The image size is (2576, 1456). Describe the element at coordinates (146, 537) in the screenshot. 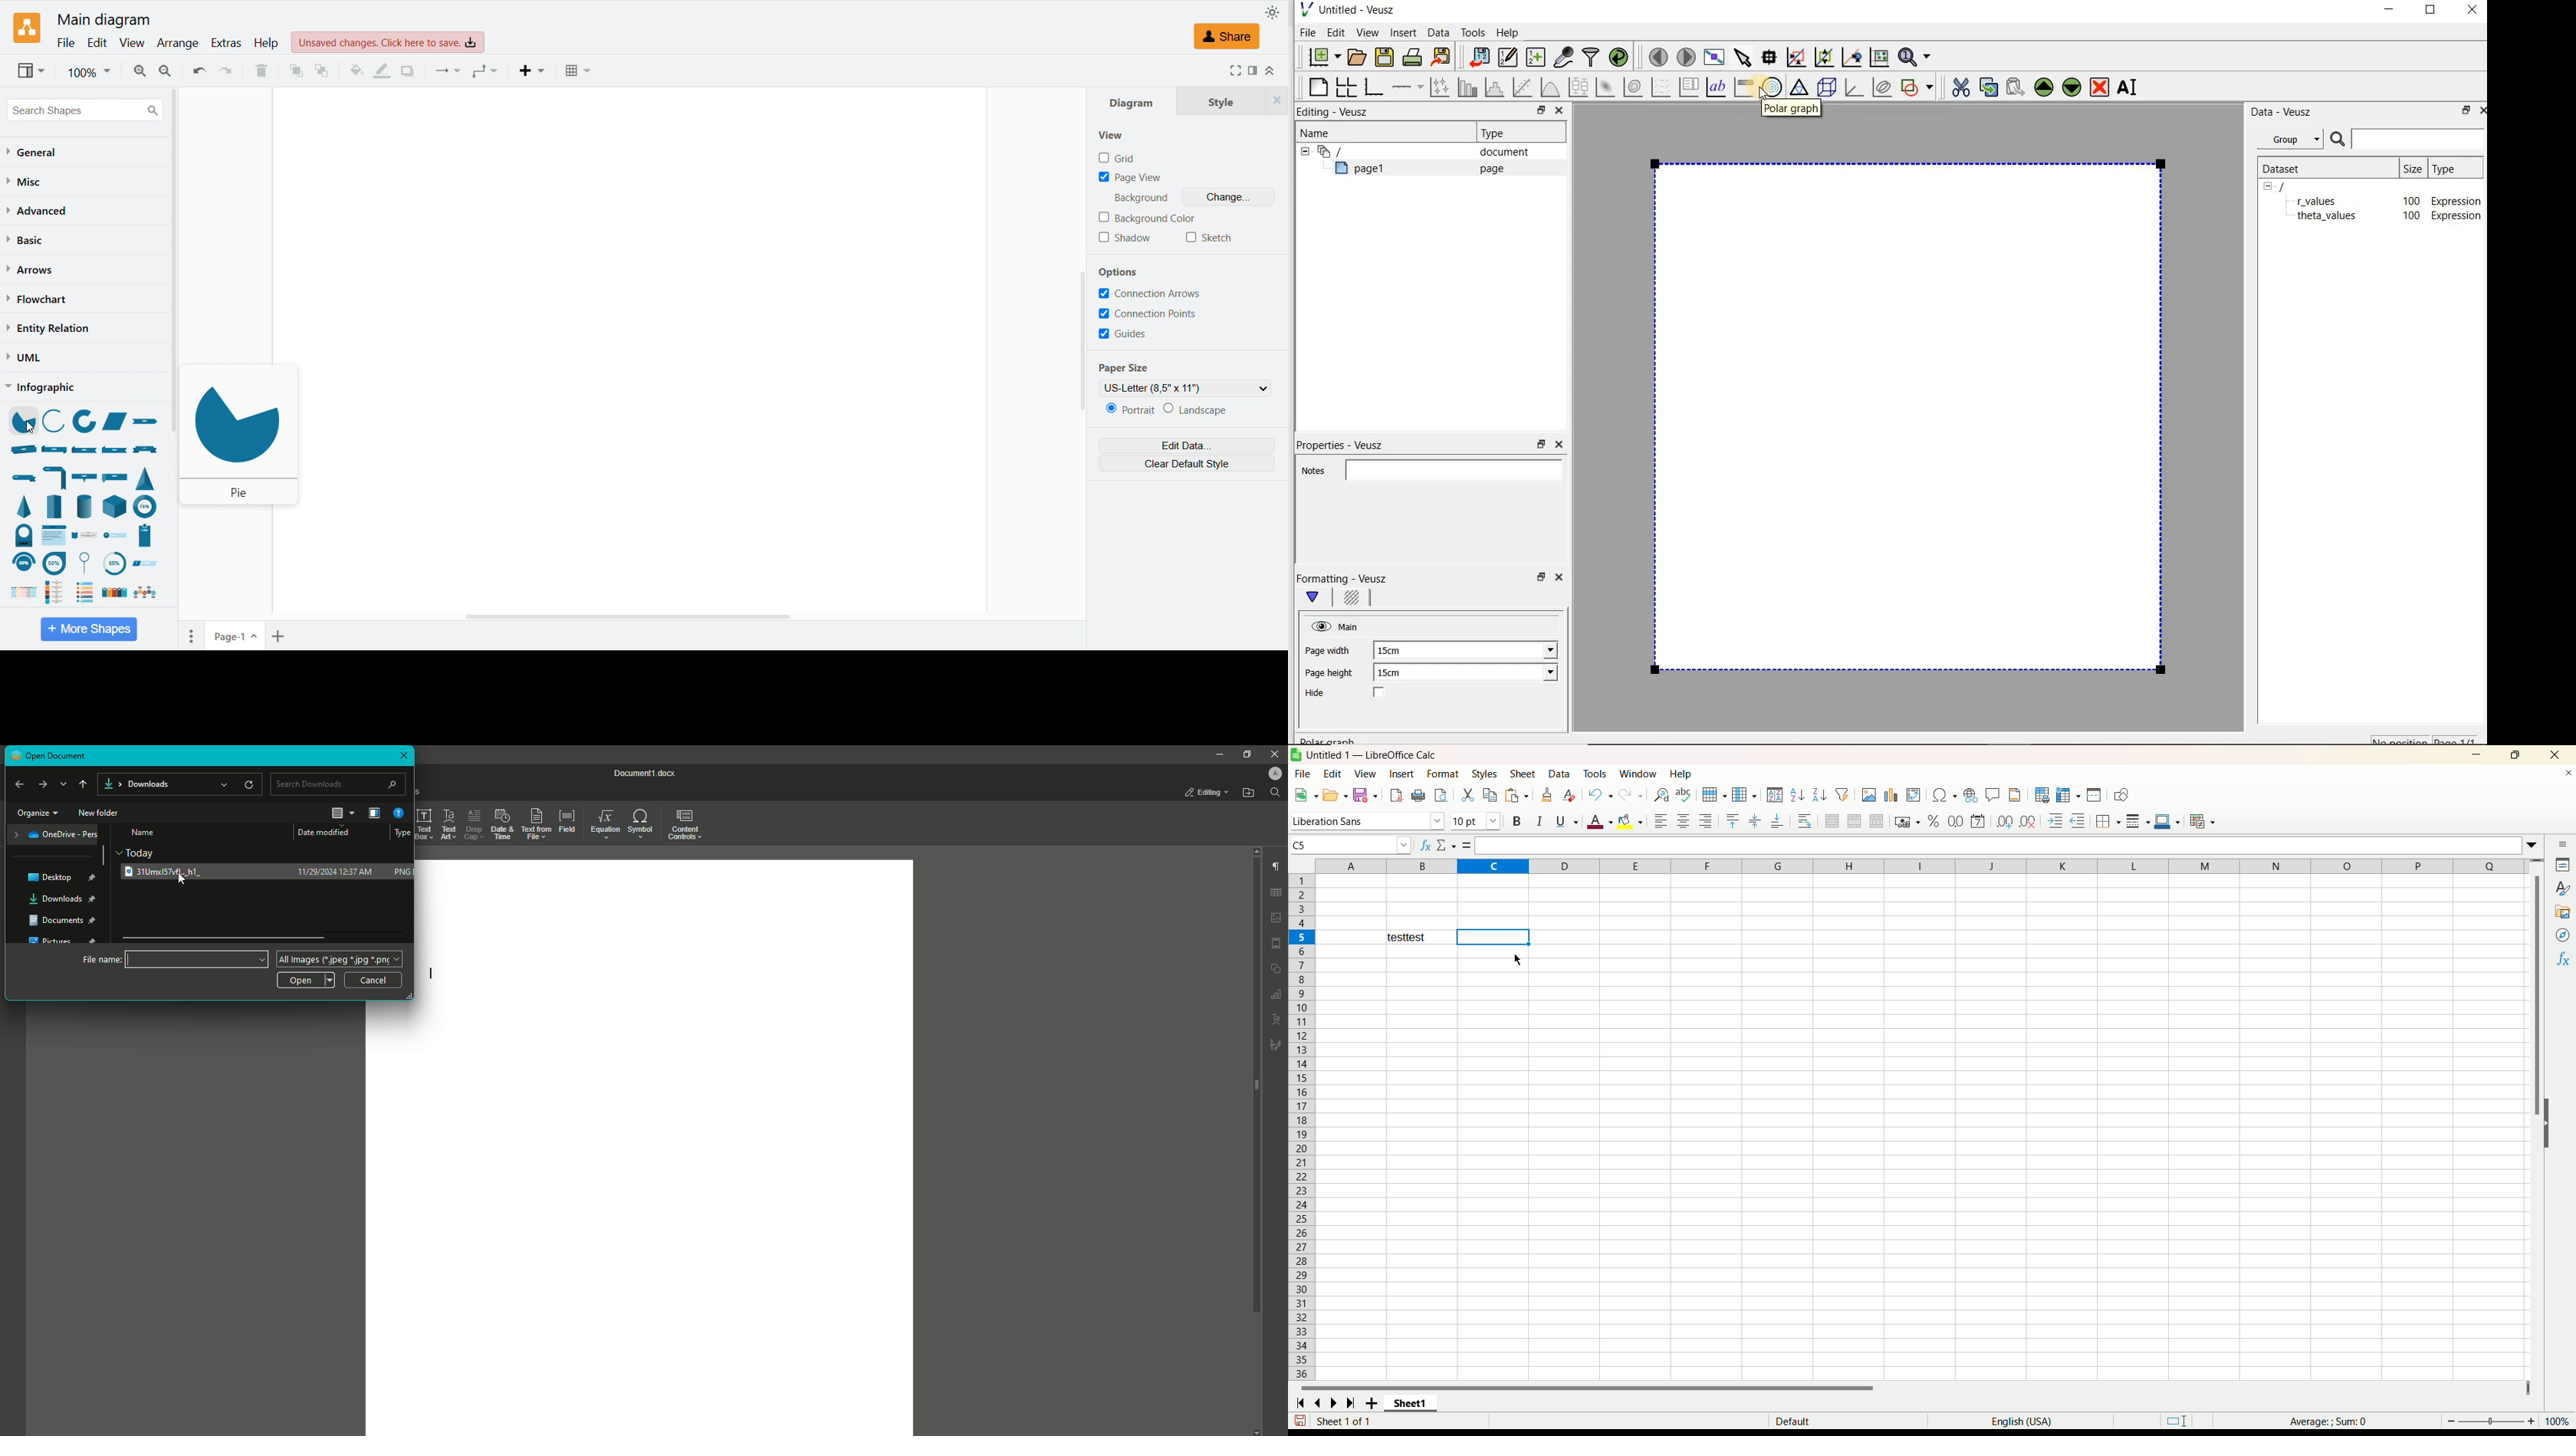

I see `numbered entry vertical` at that location.